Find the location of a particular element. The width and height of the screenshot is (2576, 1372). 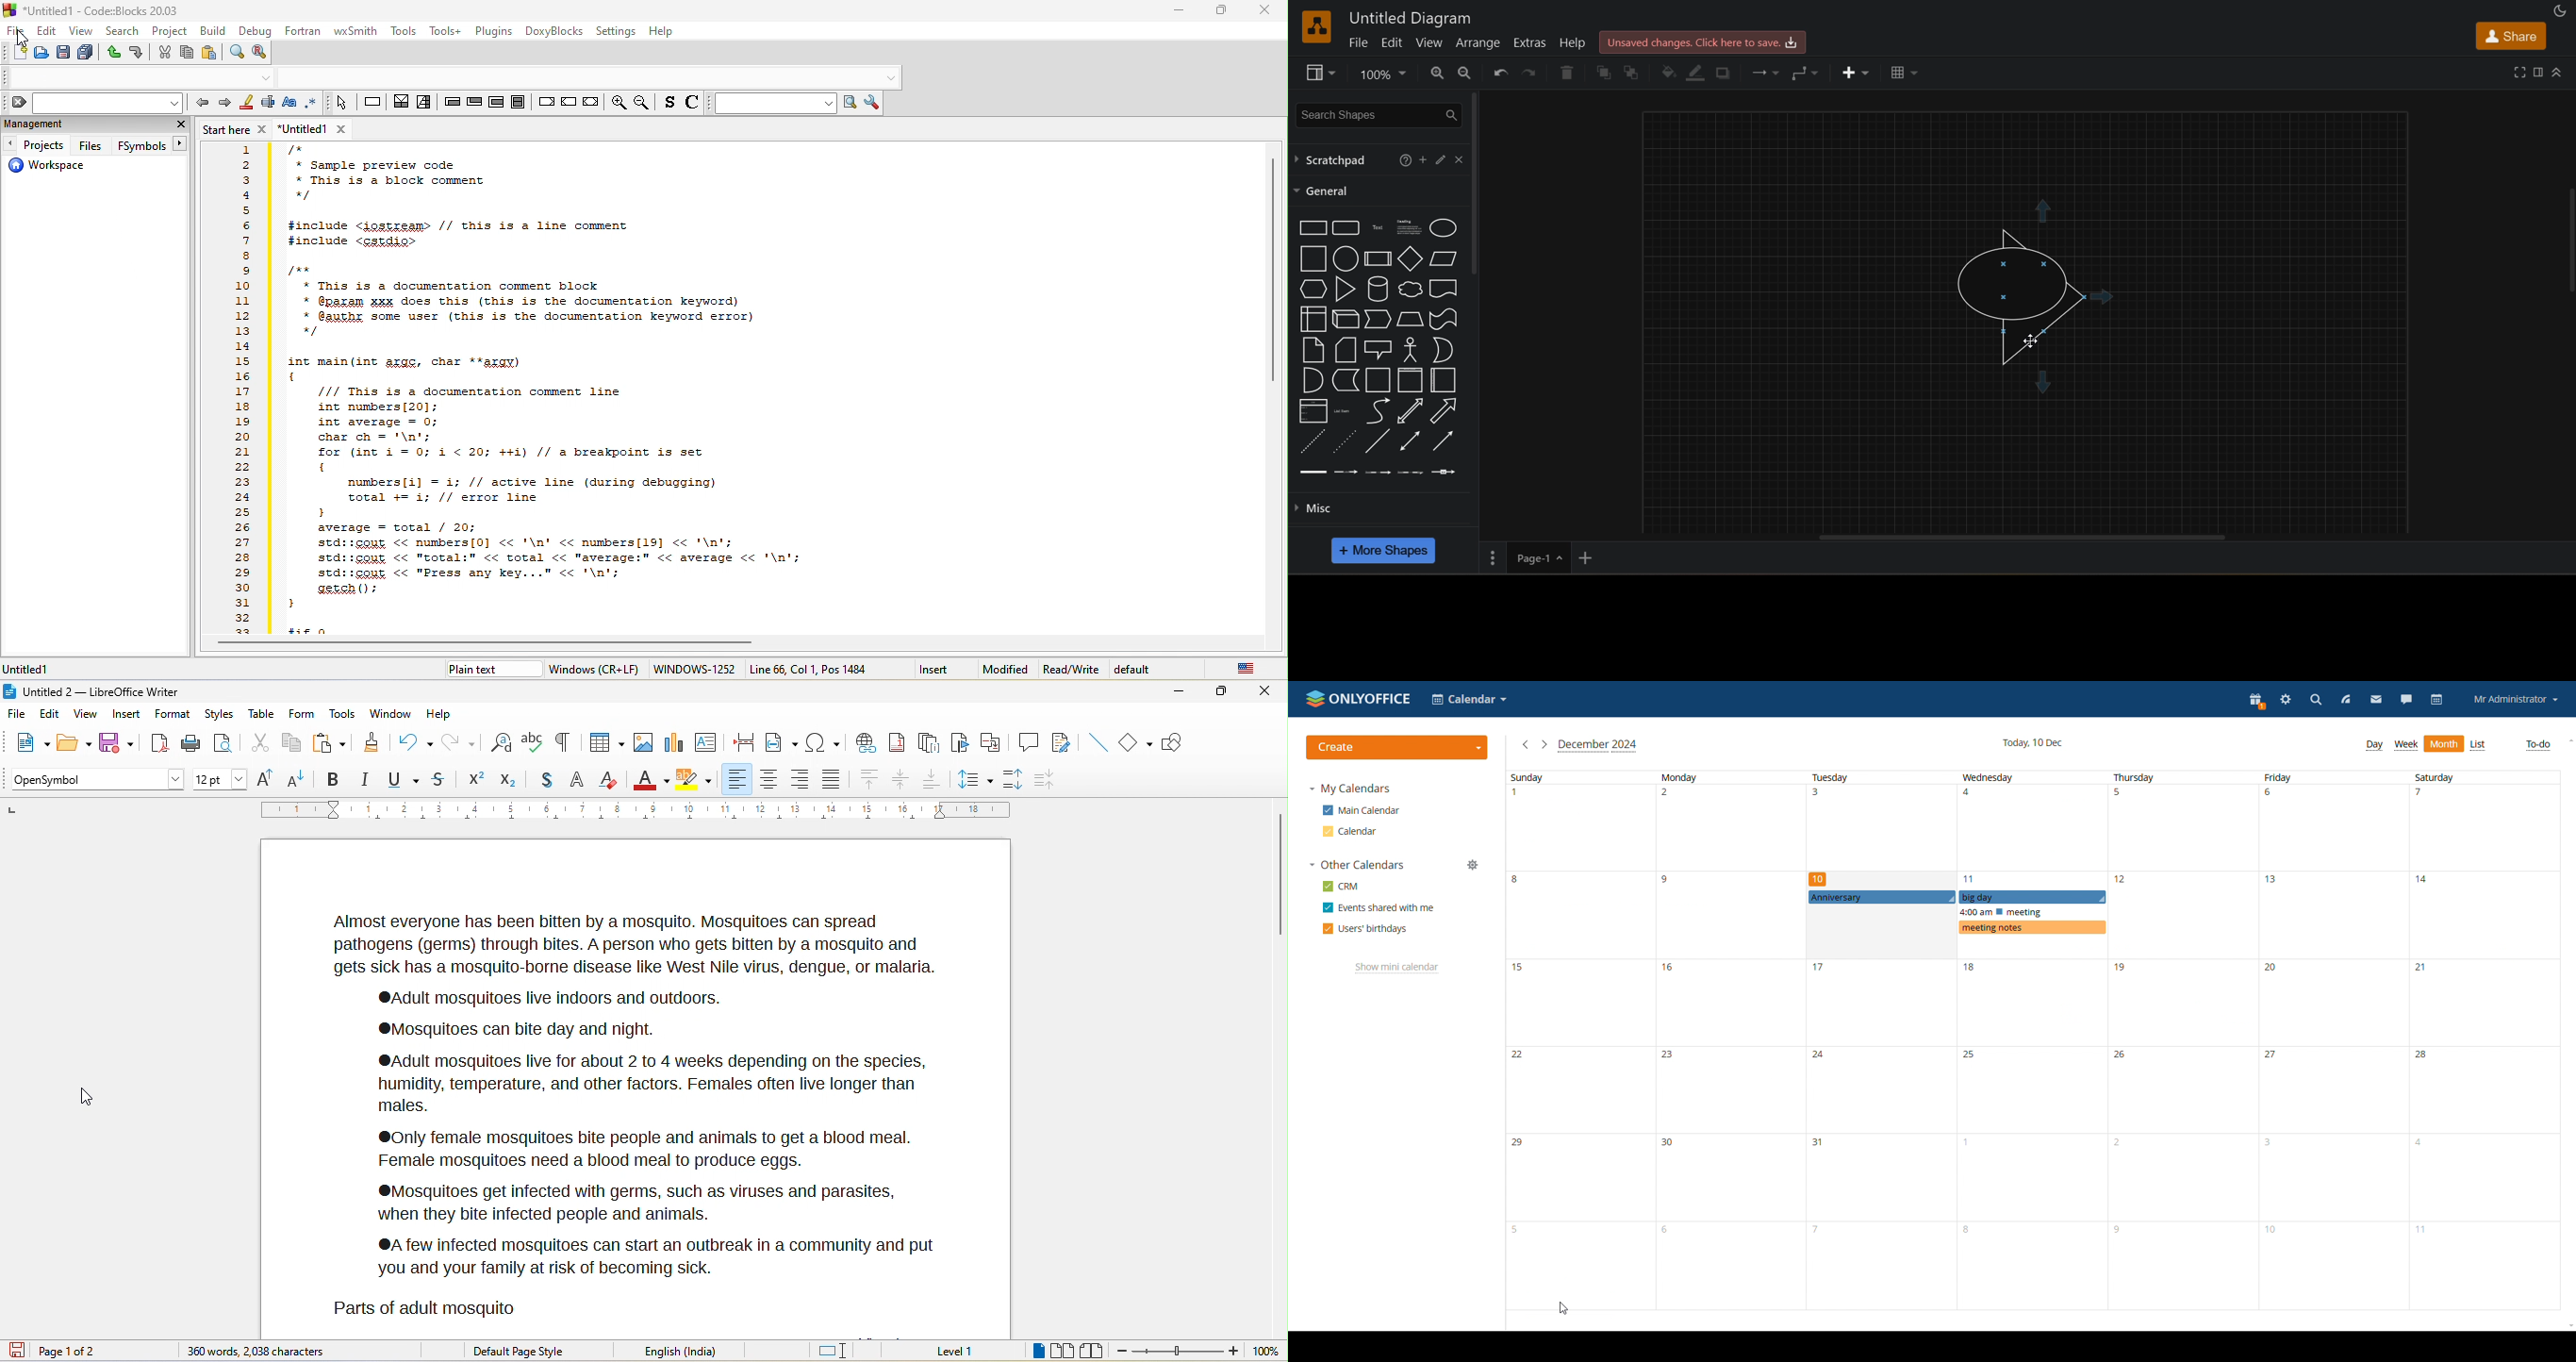

edit is located at coordinates (1393, 43).